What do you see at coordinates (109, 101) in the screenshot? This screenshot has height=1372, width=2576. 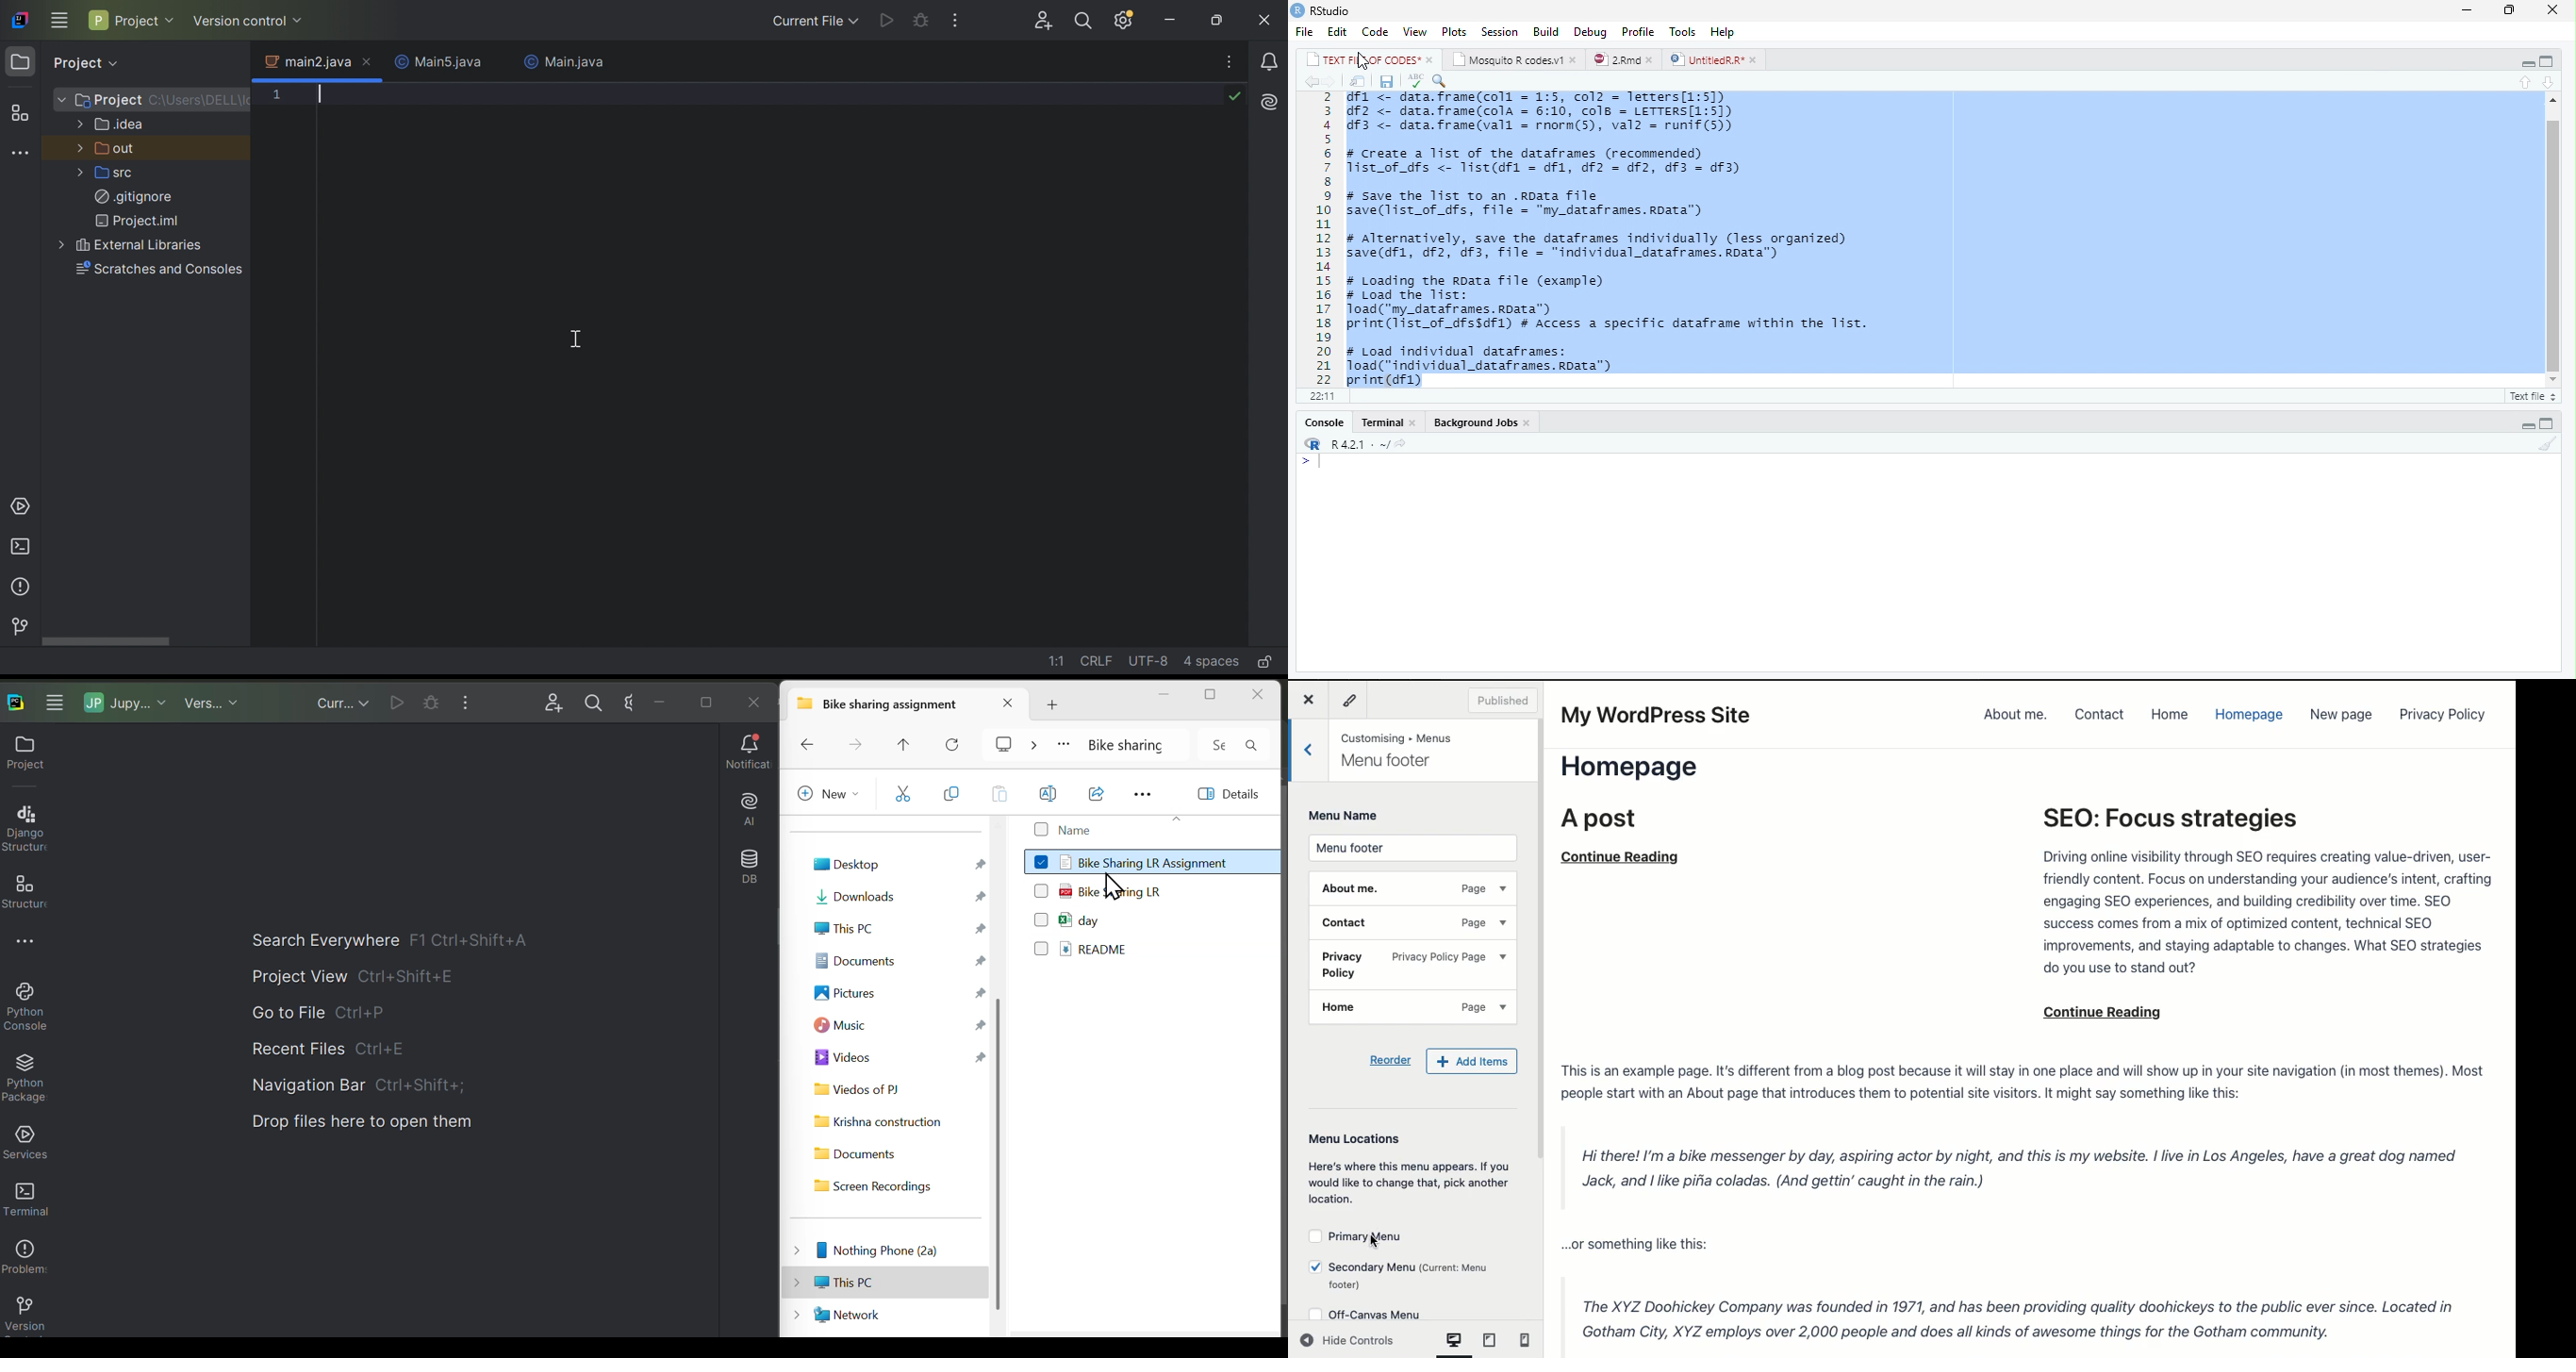 I see `Project` at bounding box center [109, 101].